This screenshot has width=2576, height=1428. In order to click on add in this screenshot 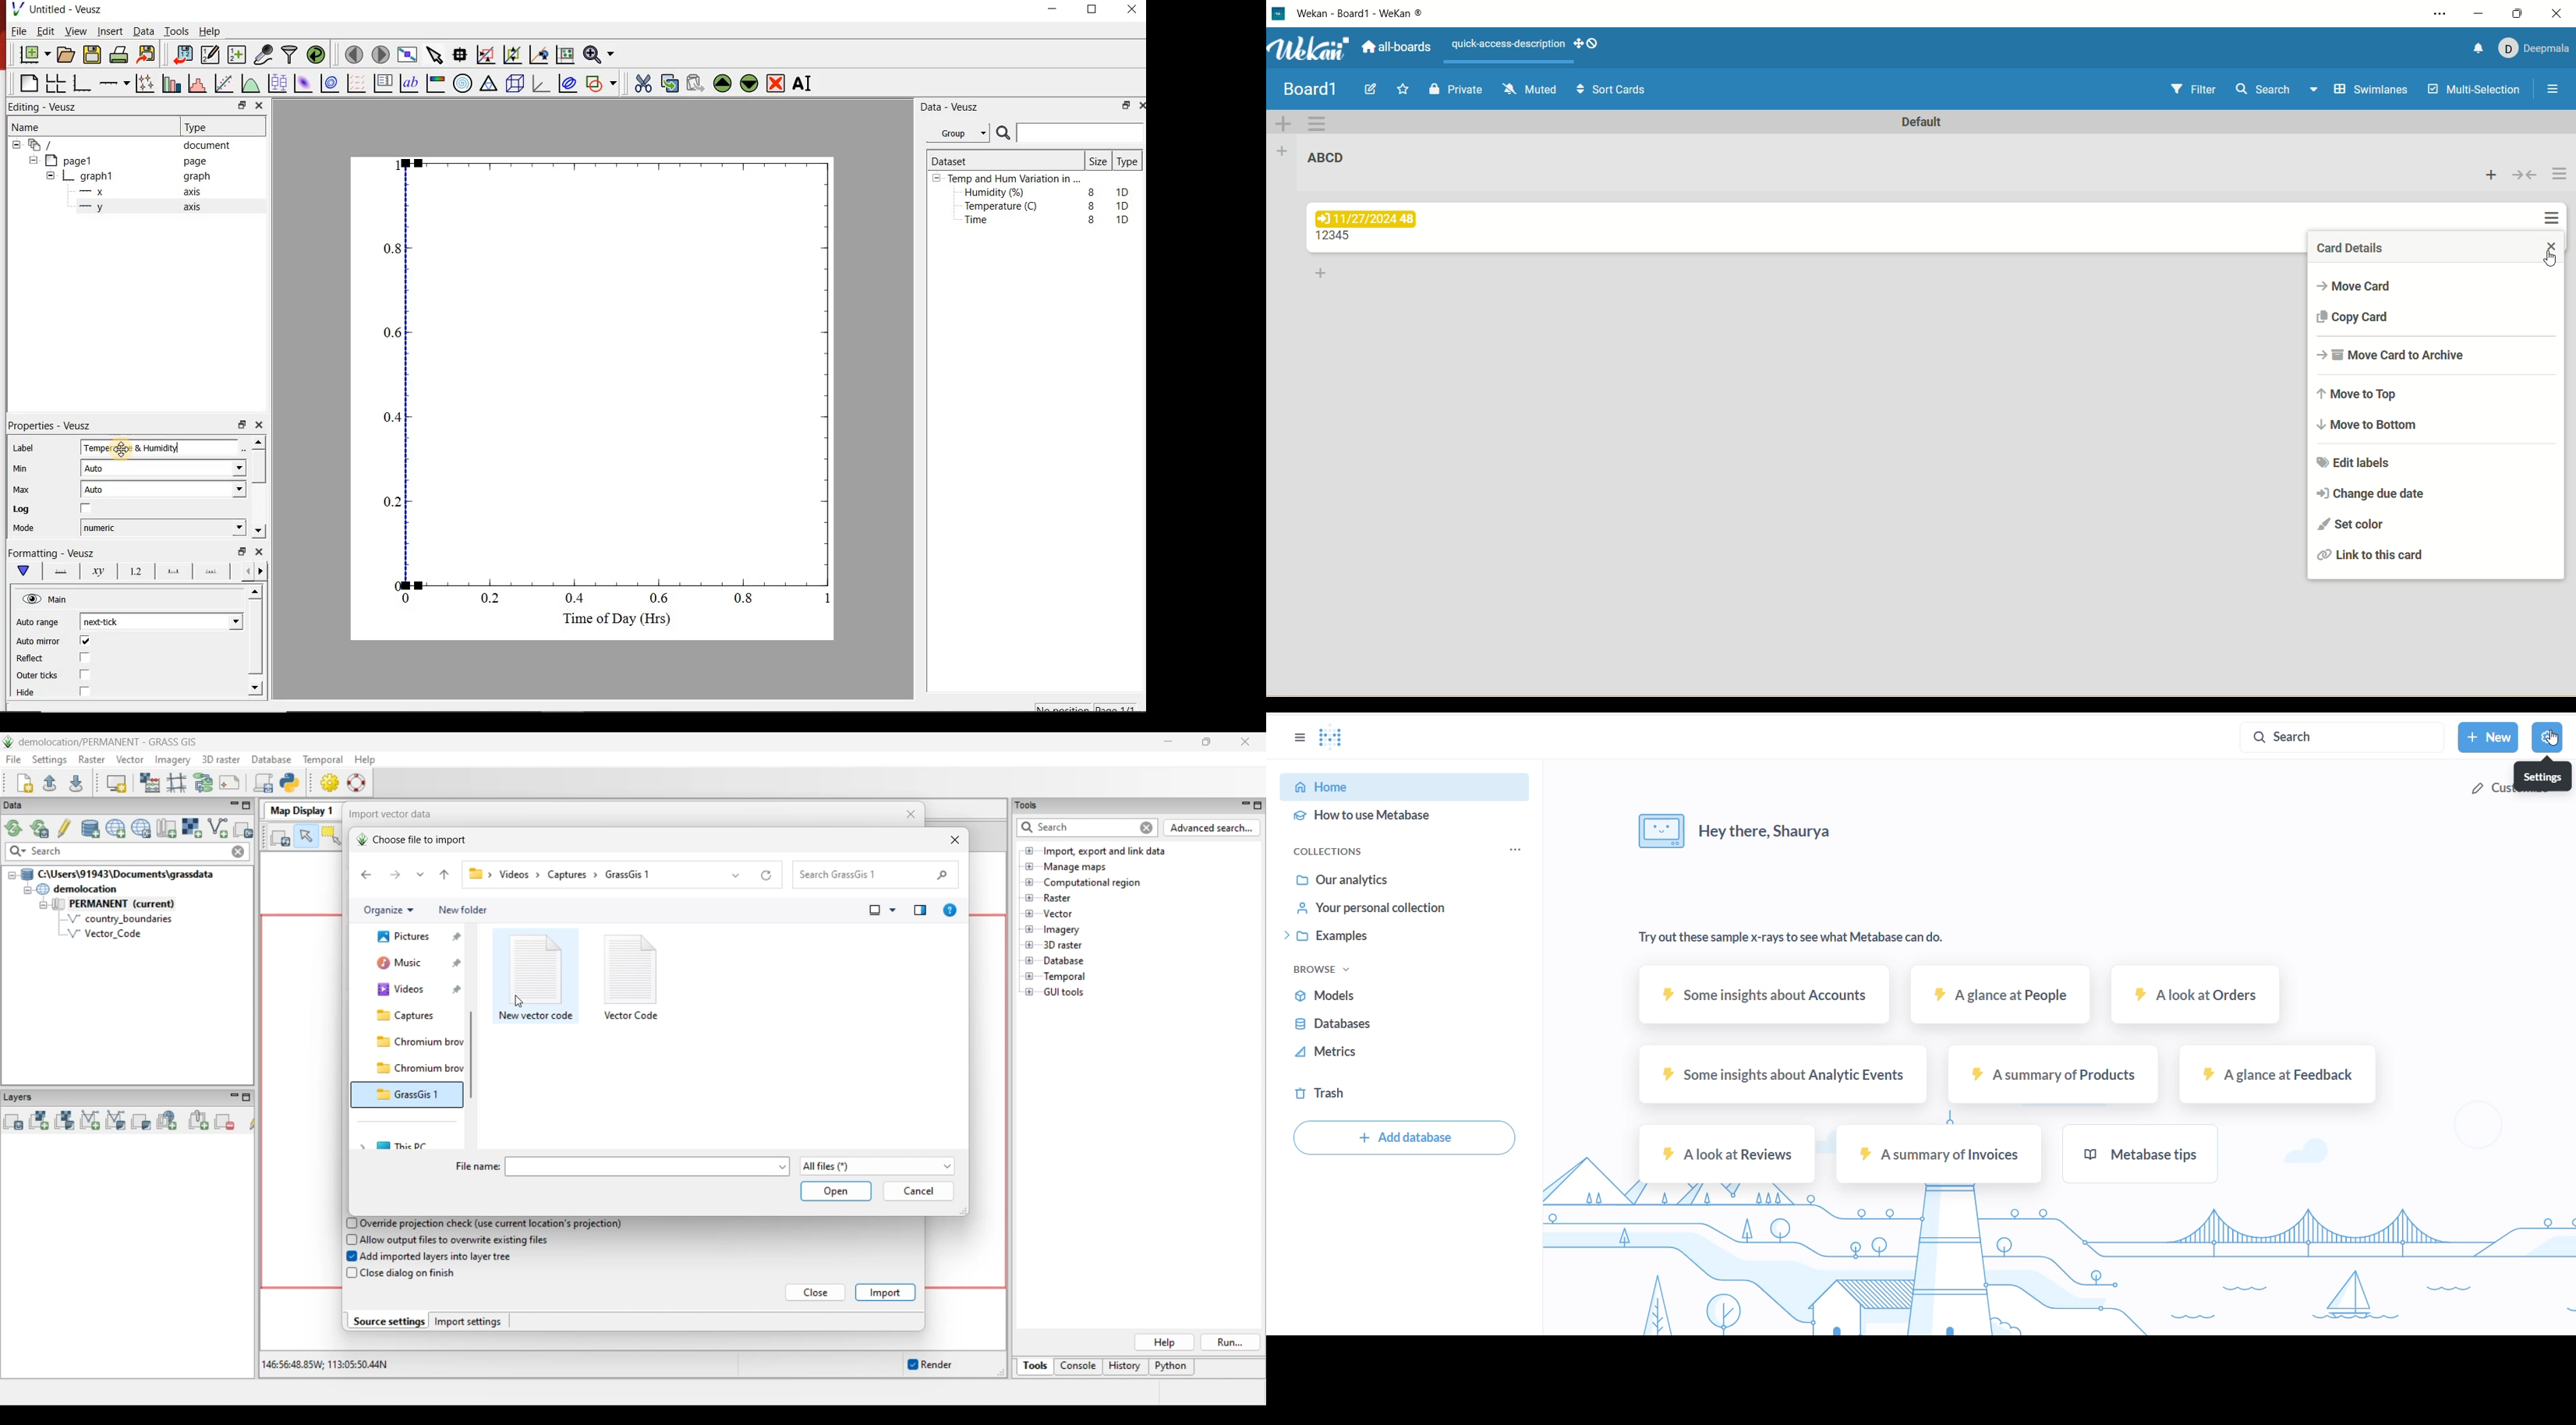, I will do `click(1323, 274)`.